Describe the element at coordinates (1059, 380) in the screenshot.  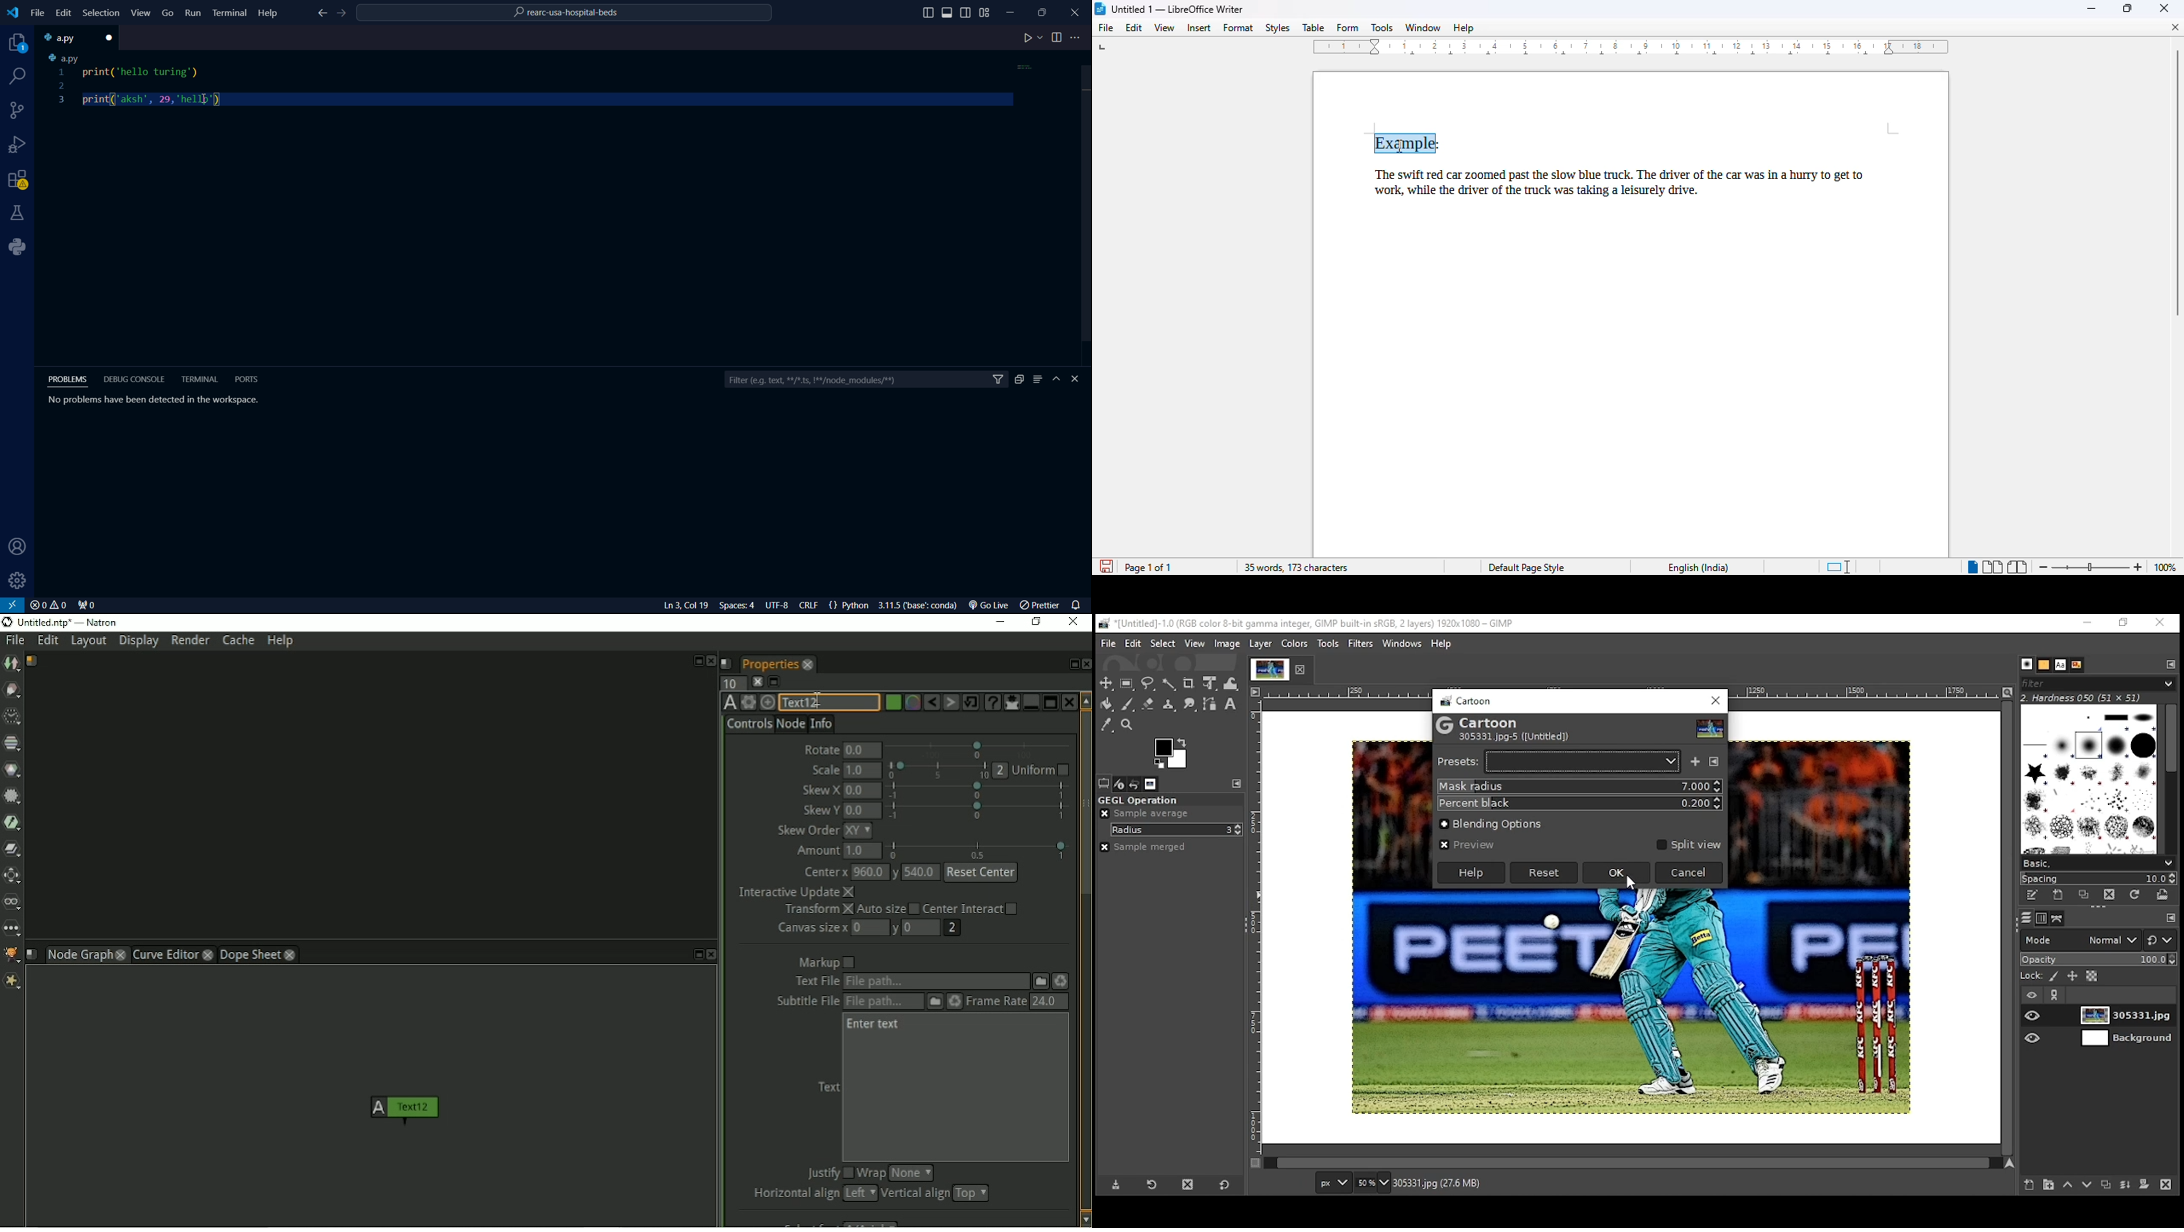
I see `hide` at that location.